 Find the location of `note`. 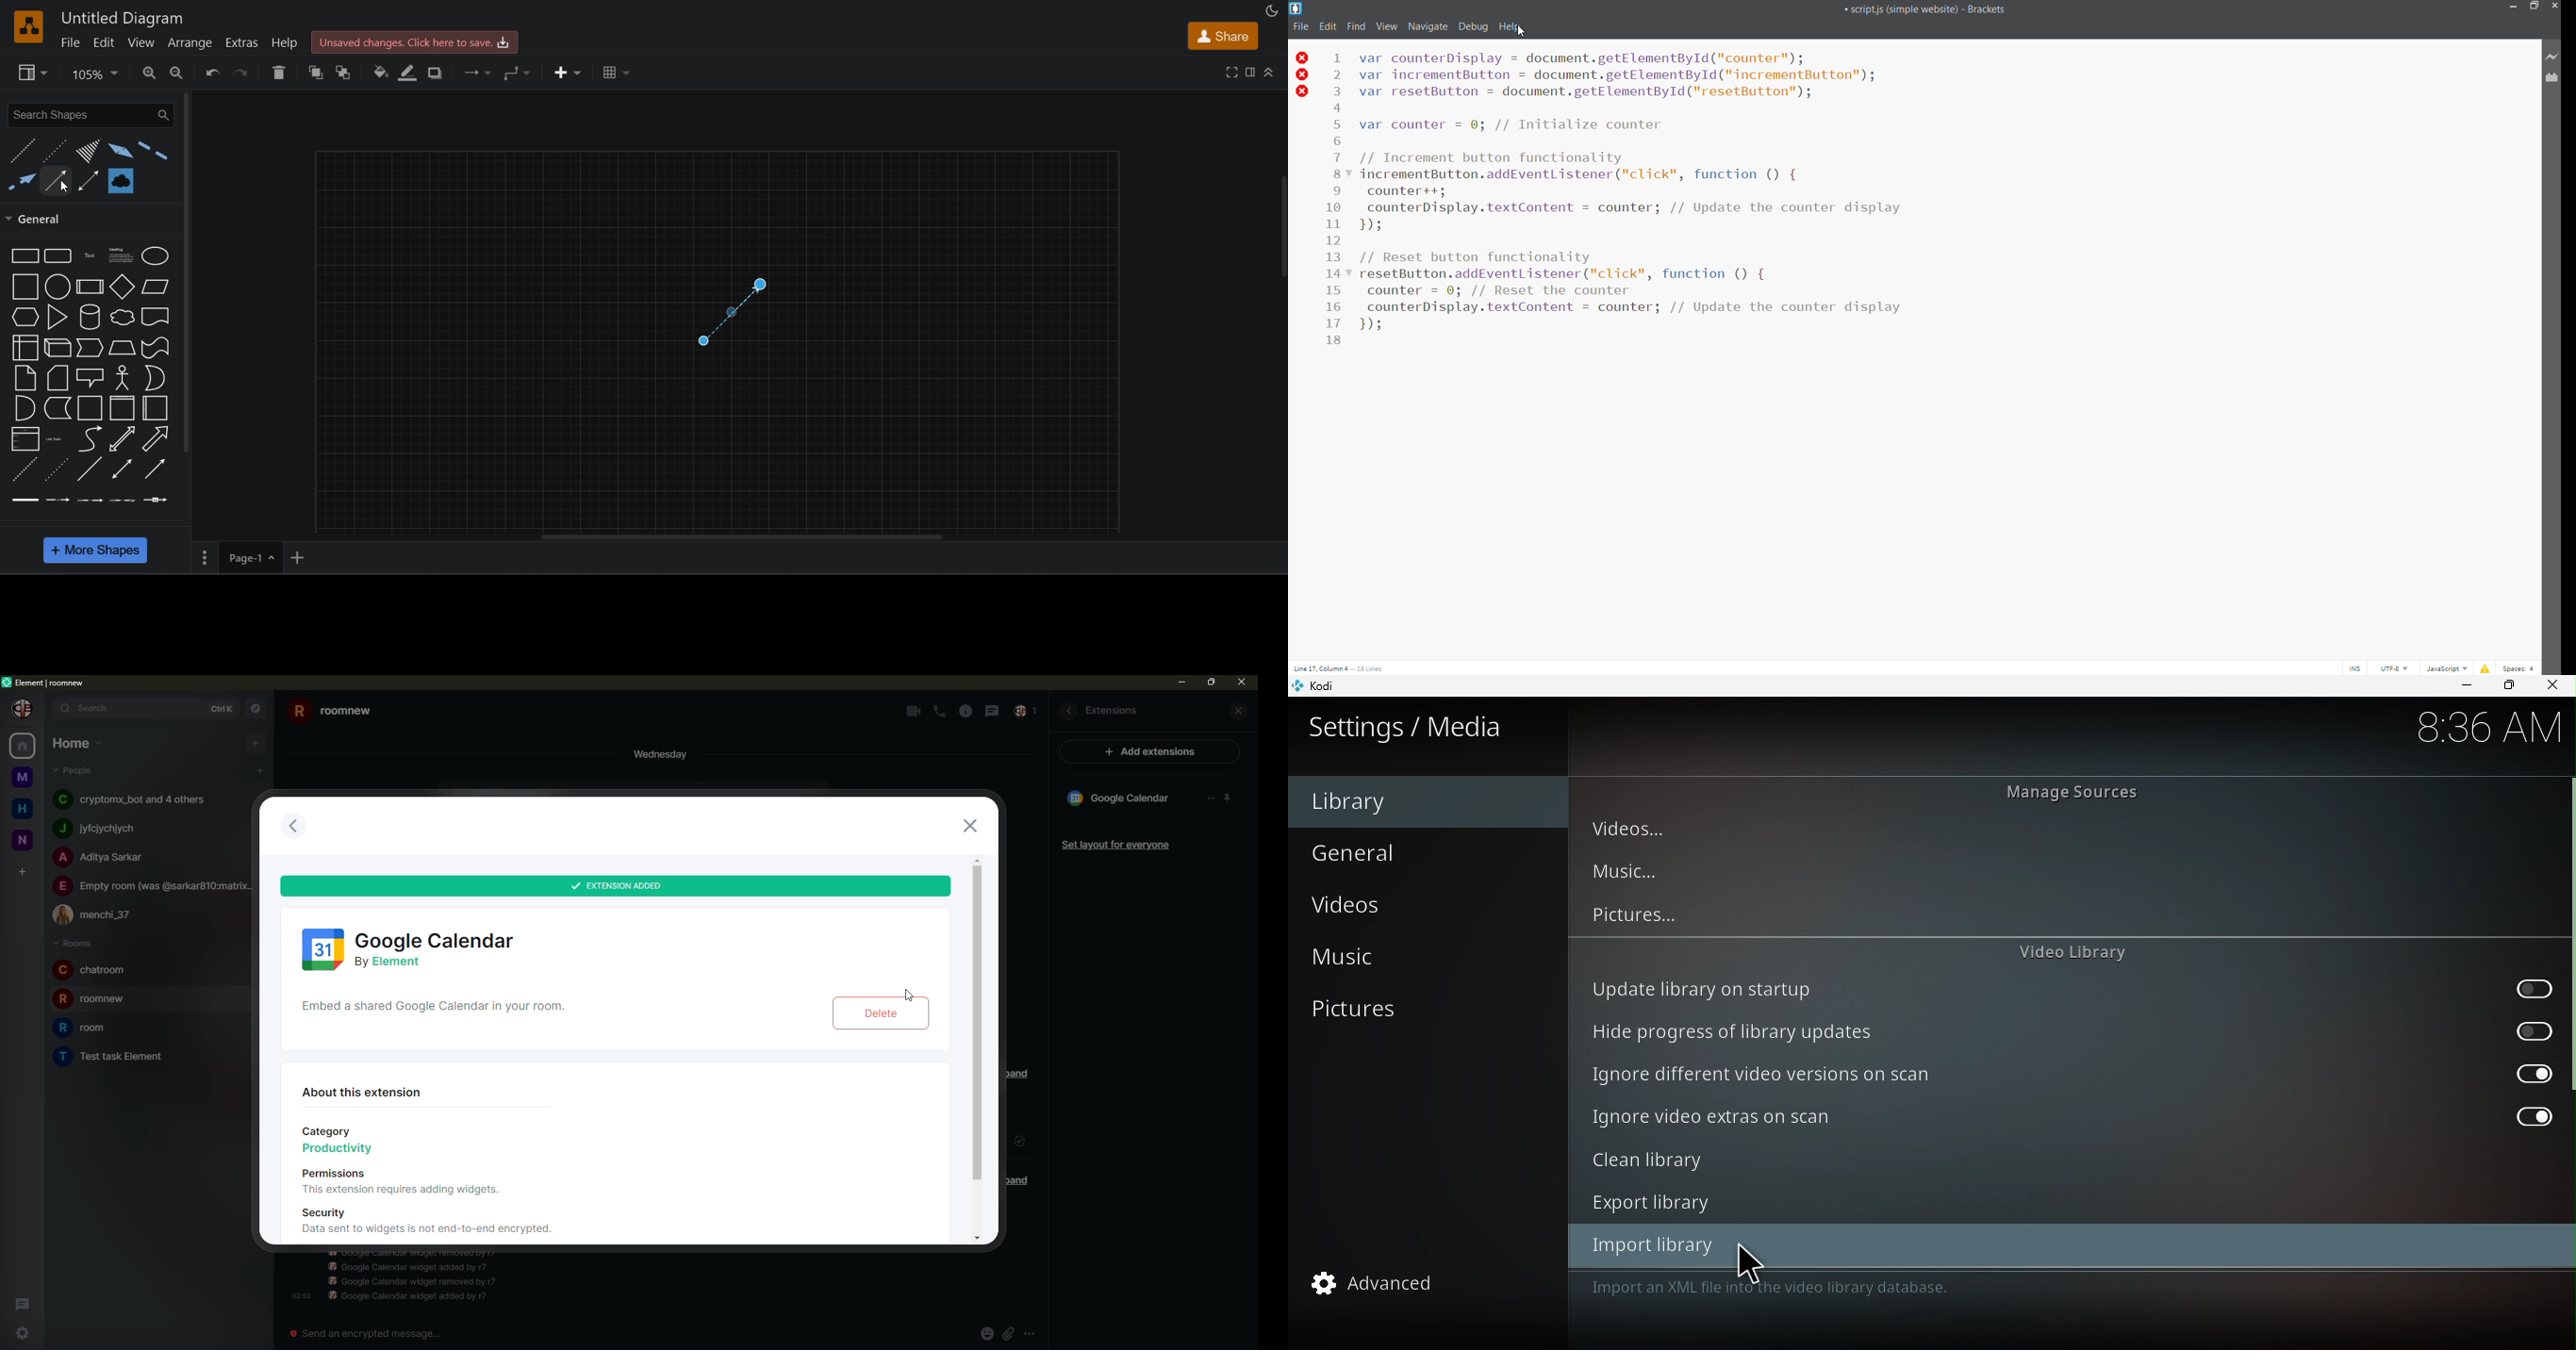

note is located at coordinates (24, 378).